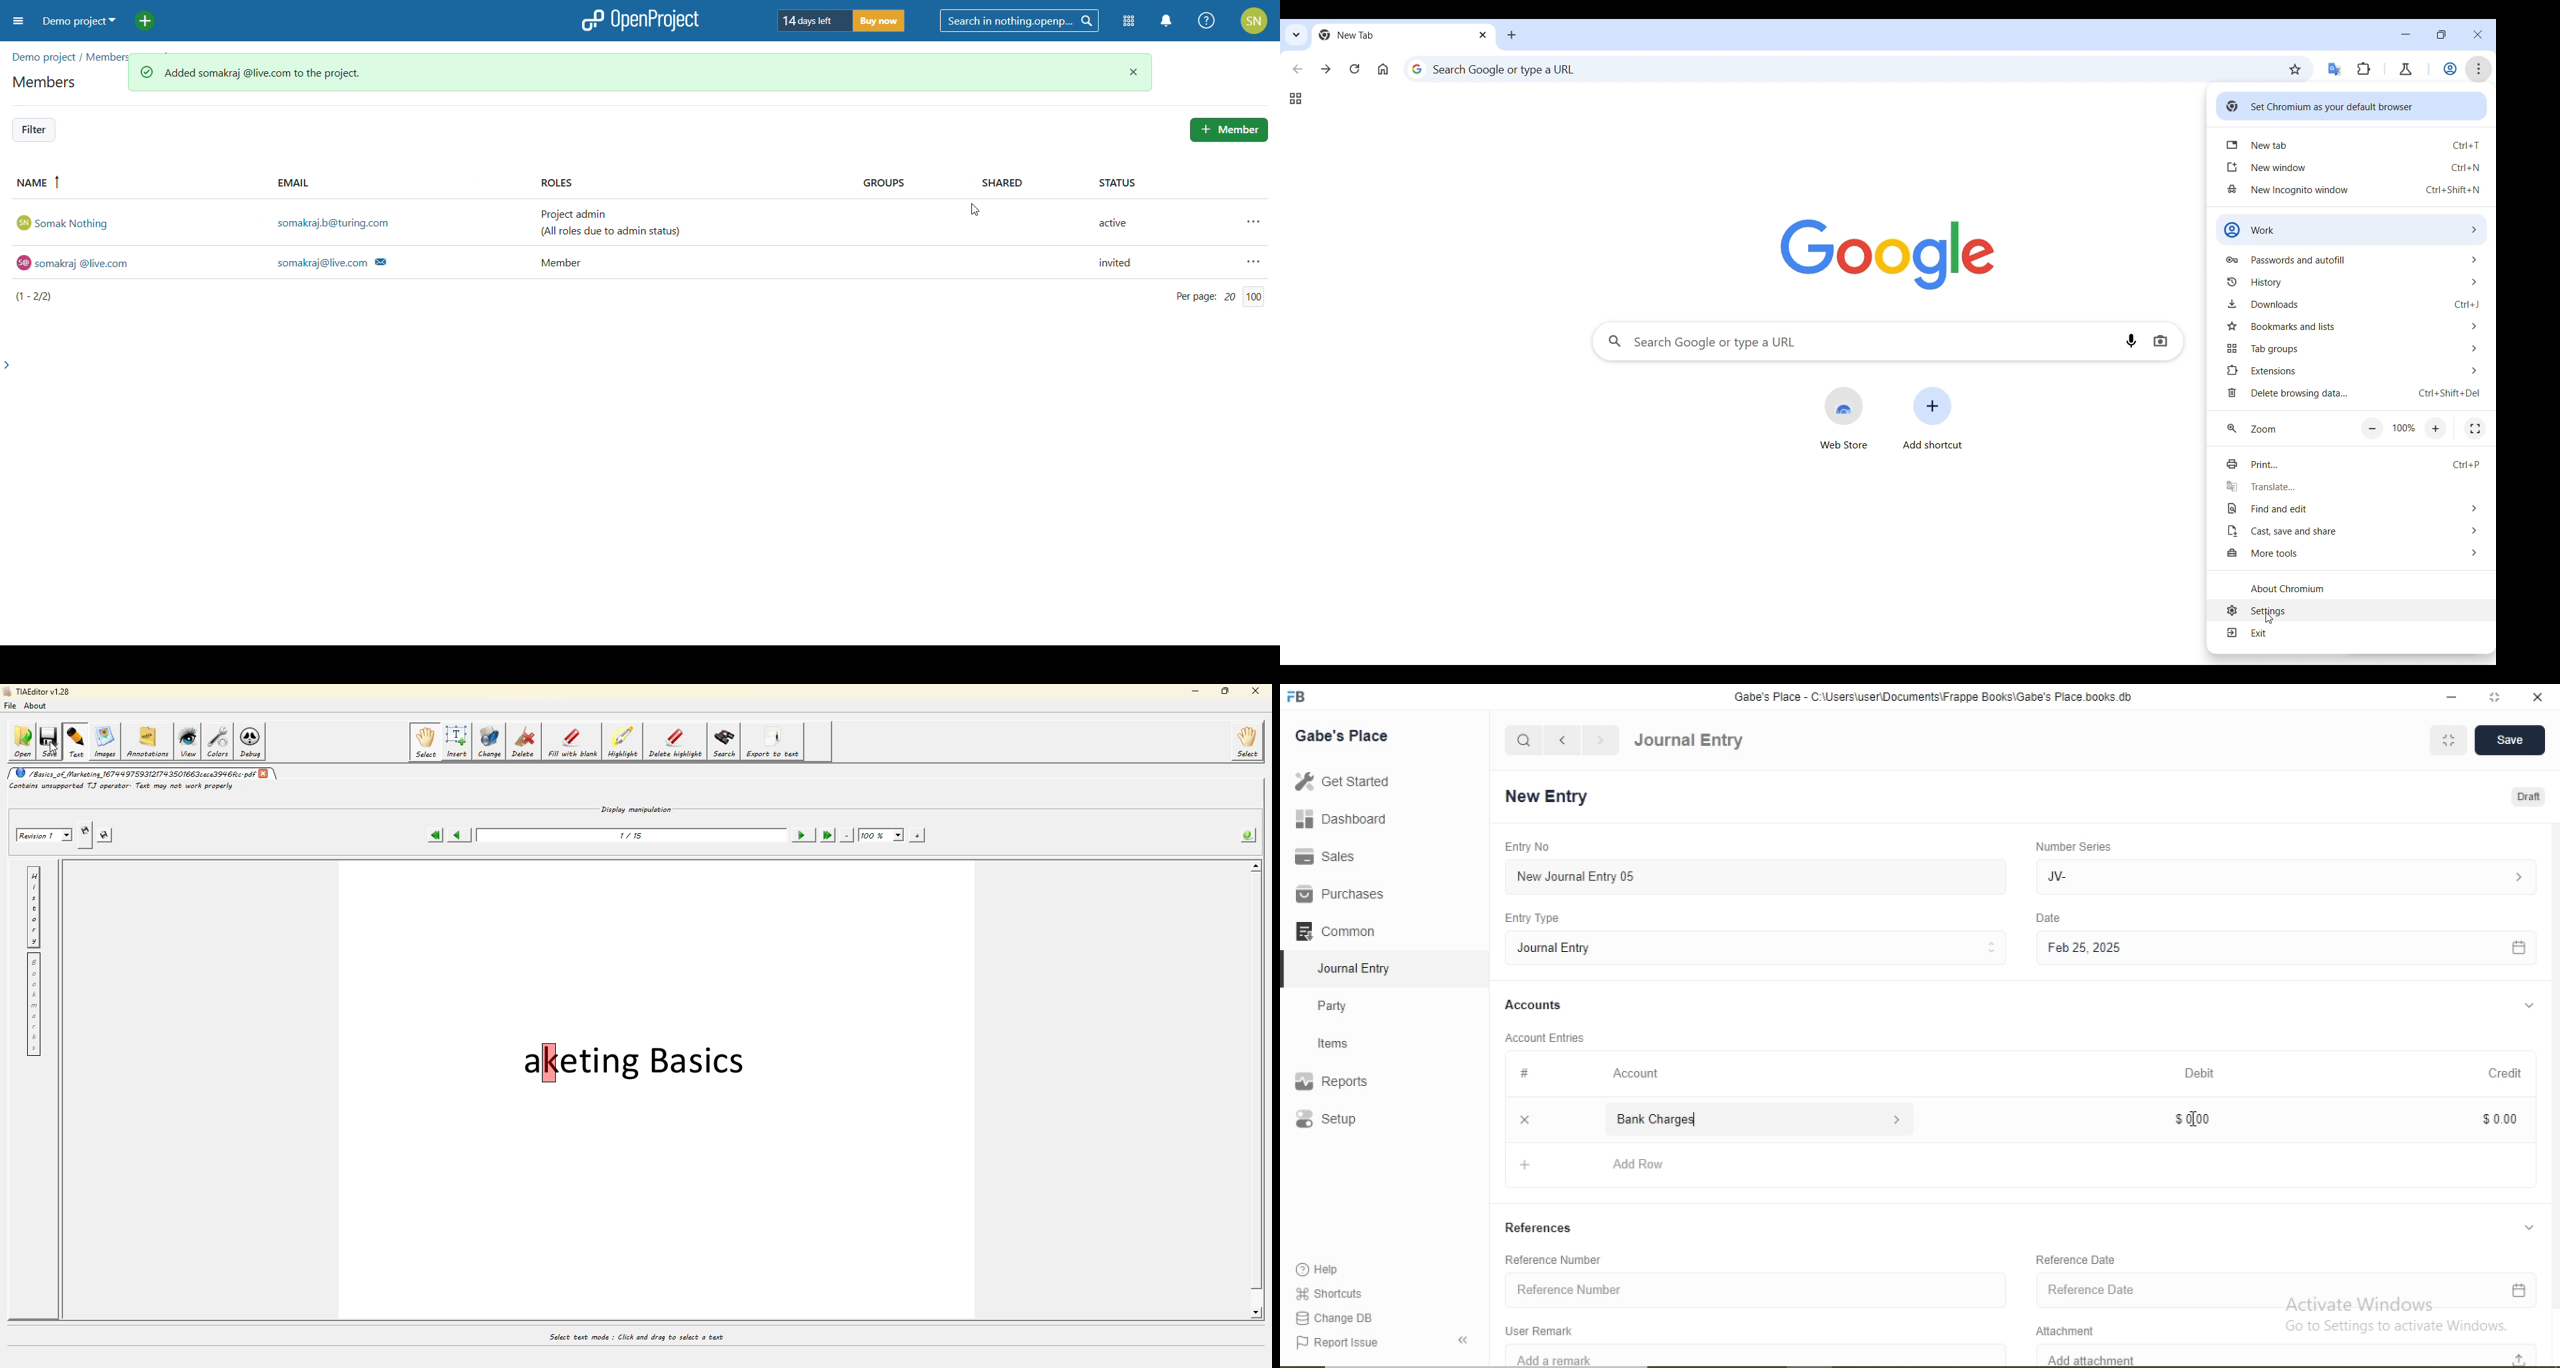 The width and height of the screenshot is (2576, 1372). Describe the element at coordinates (524, 741) in the screenshot. I see `delete` at that location.